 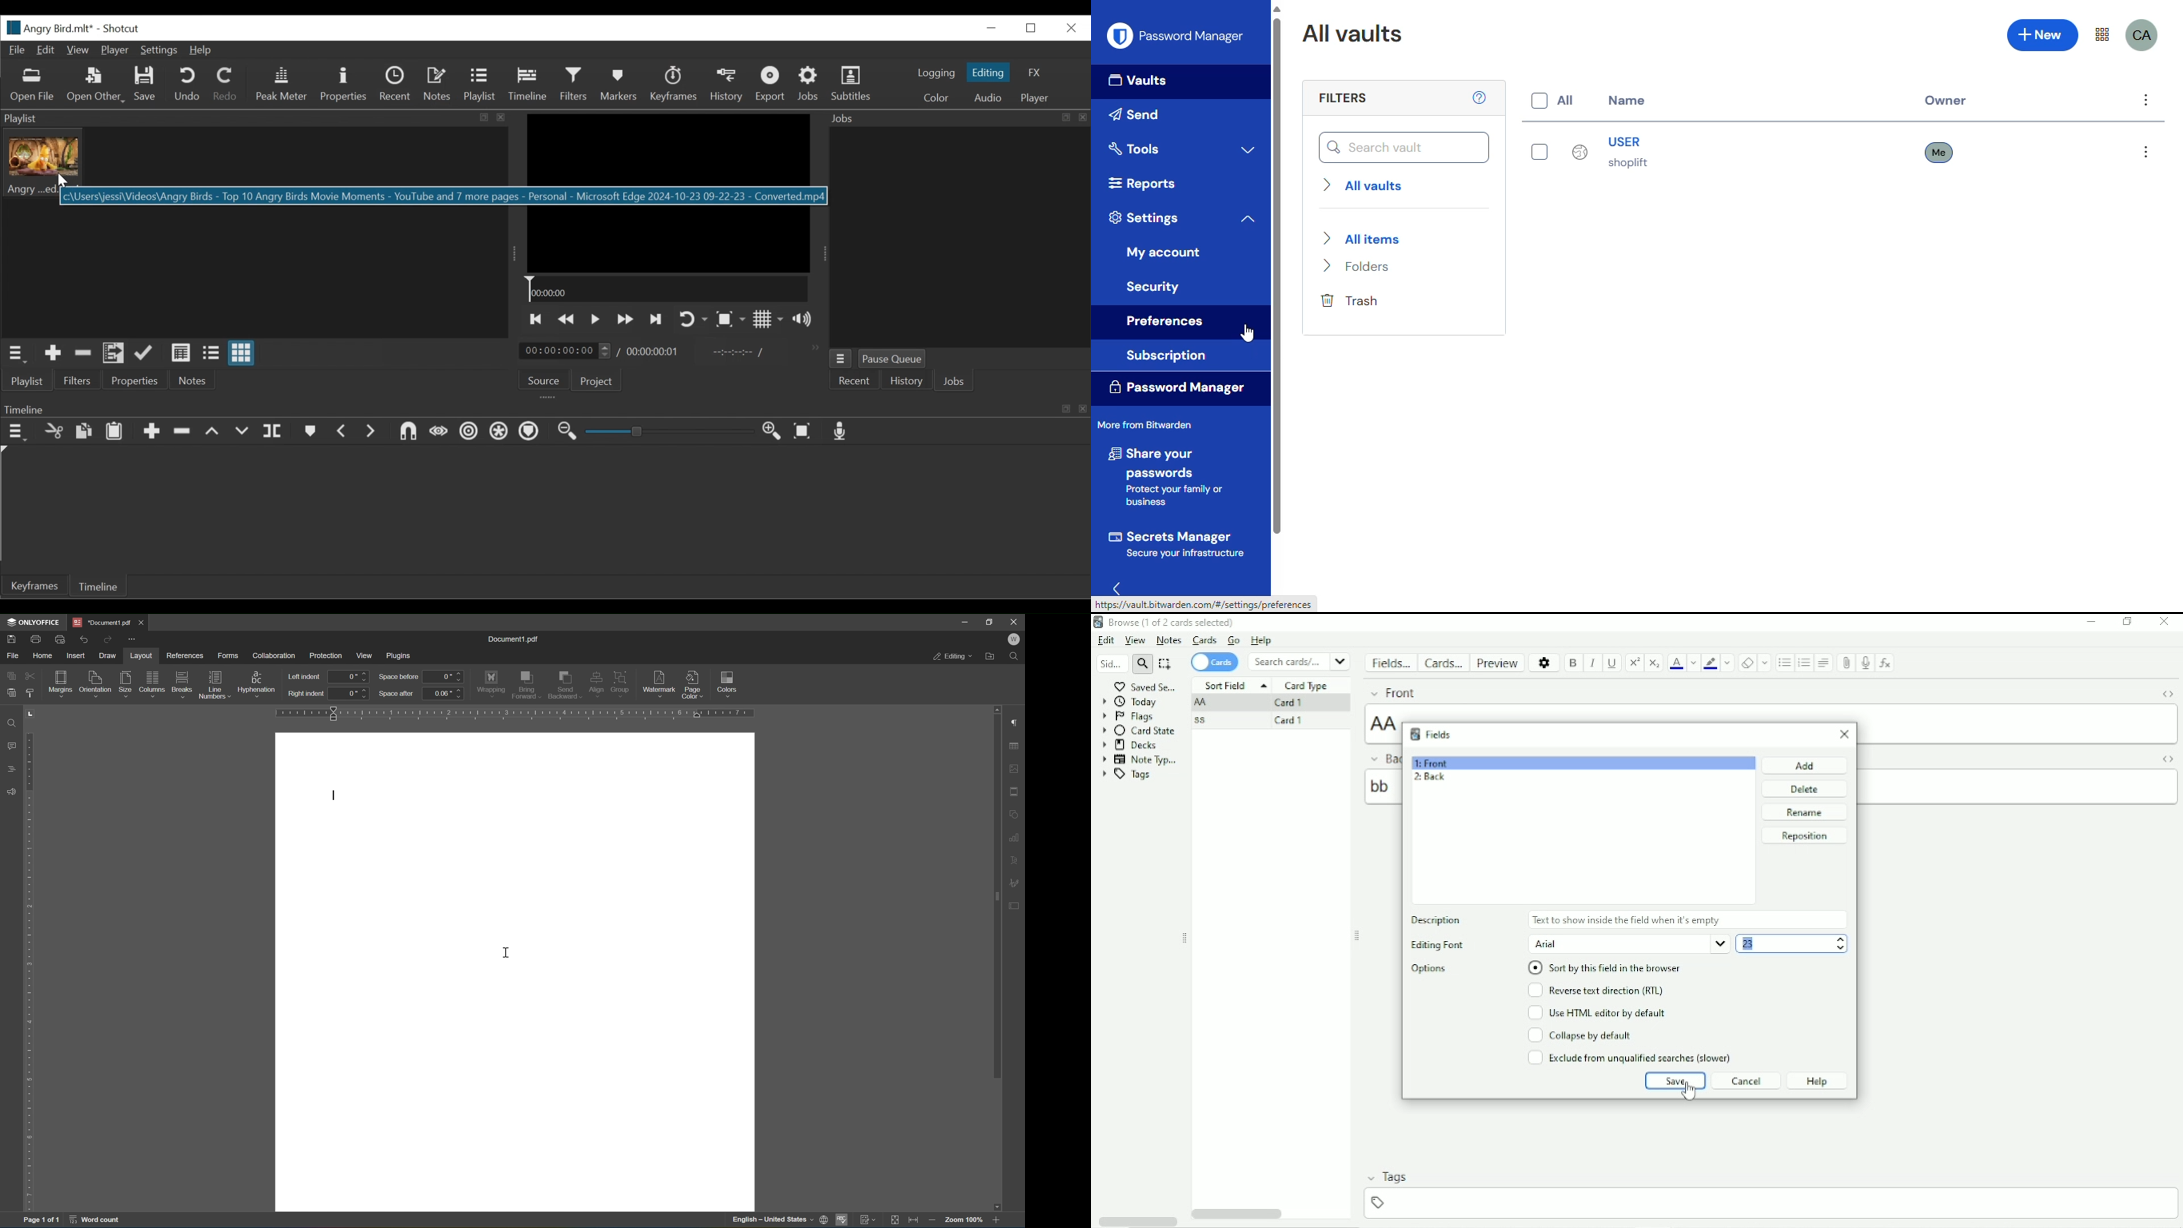 I want to click on Update, so click(x=144, y=353).